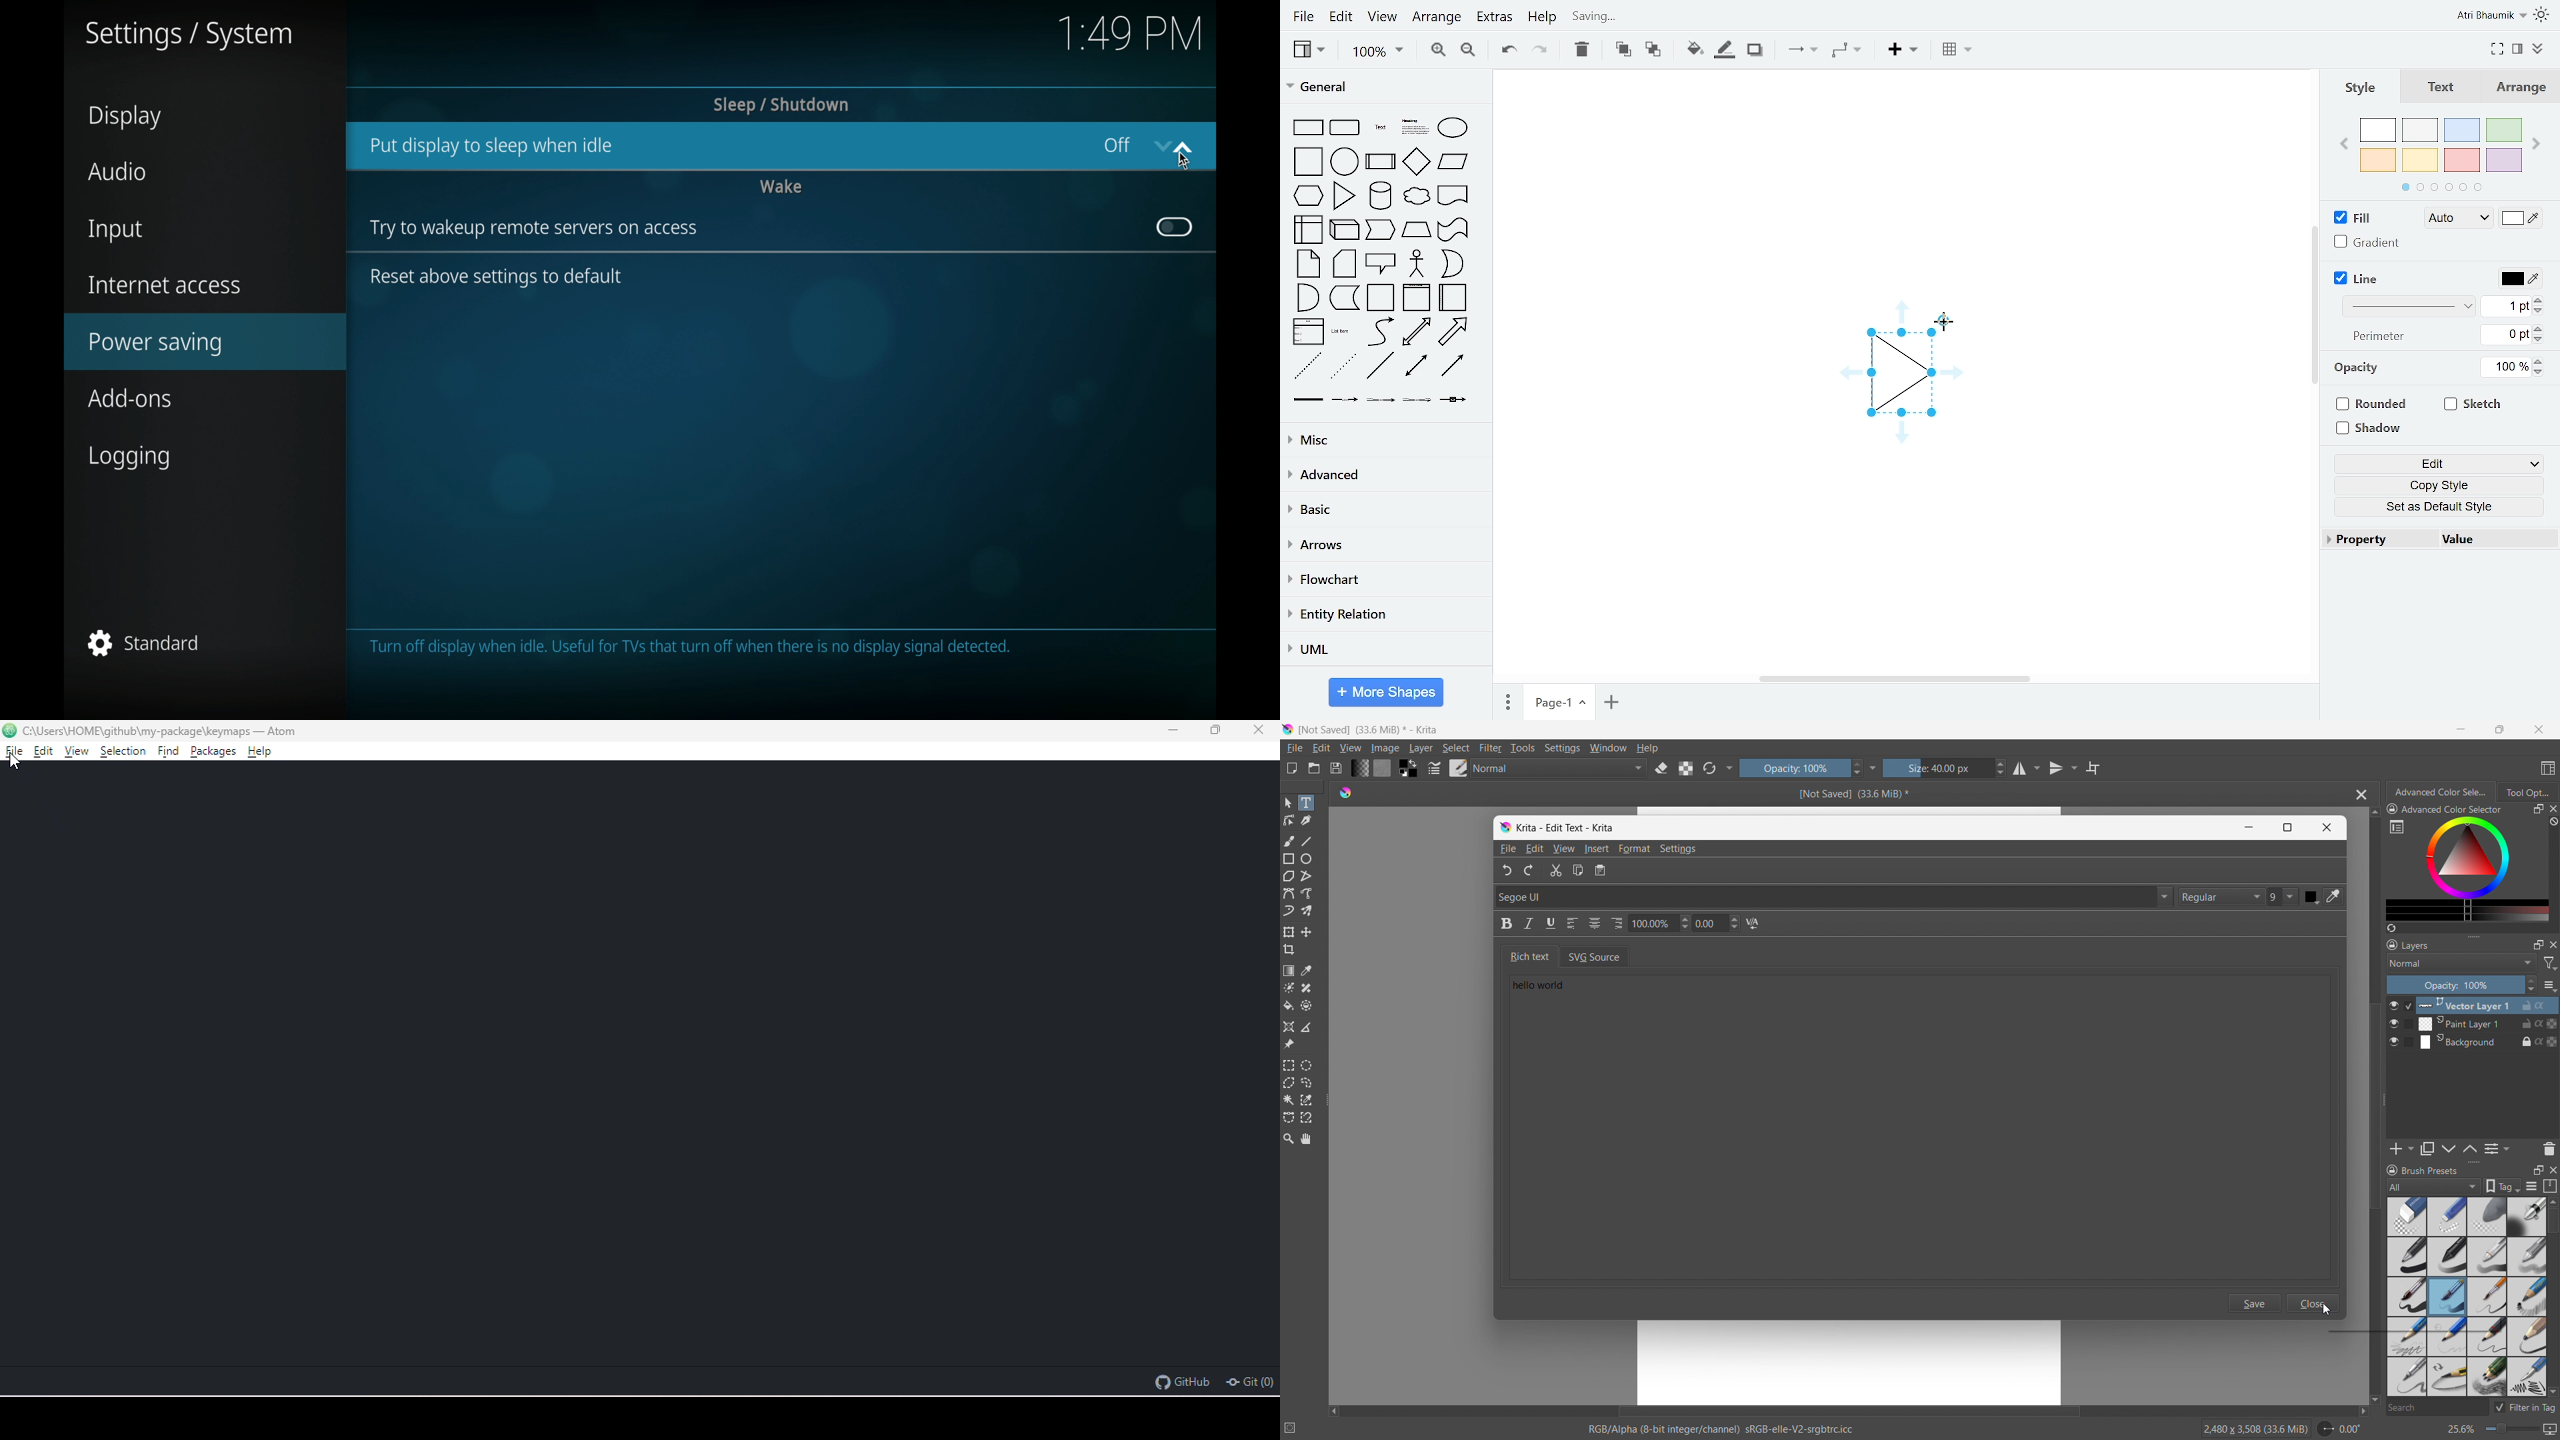 This screenshot has width=2576, height=1456. Describe the element at coordinates (1306, 859) in the screenshot. I see `ellipse tool` at that location.